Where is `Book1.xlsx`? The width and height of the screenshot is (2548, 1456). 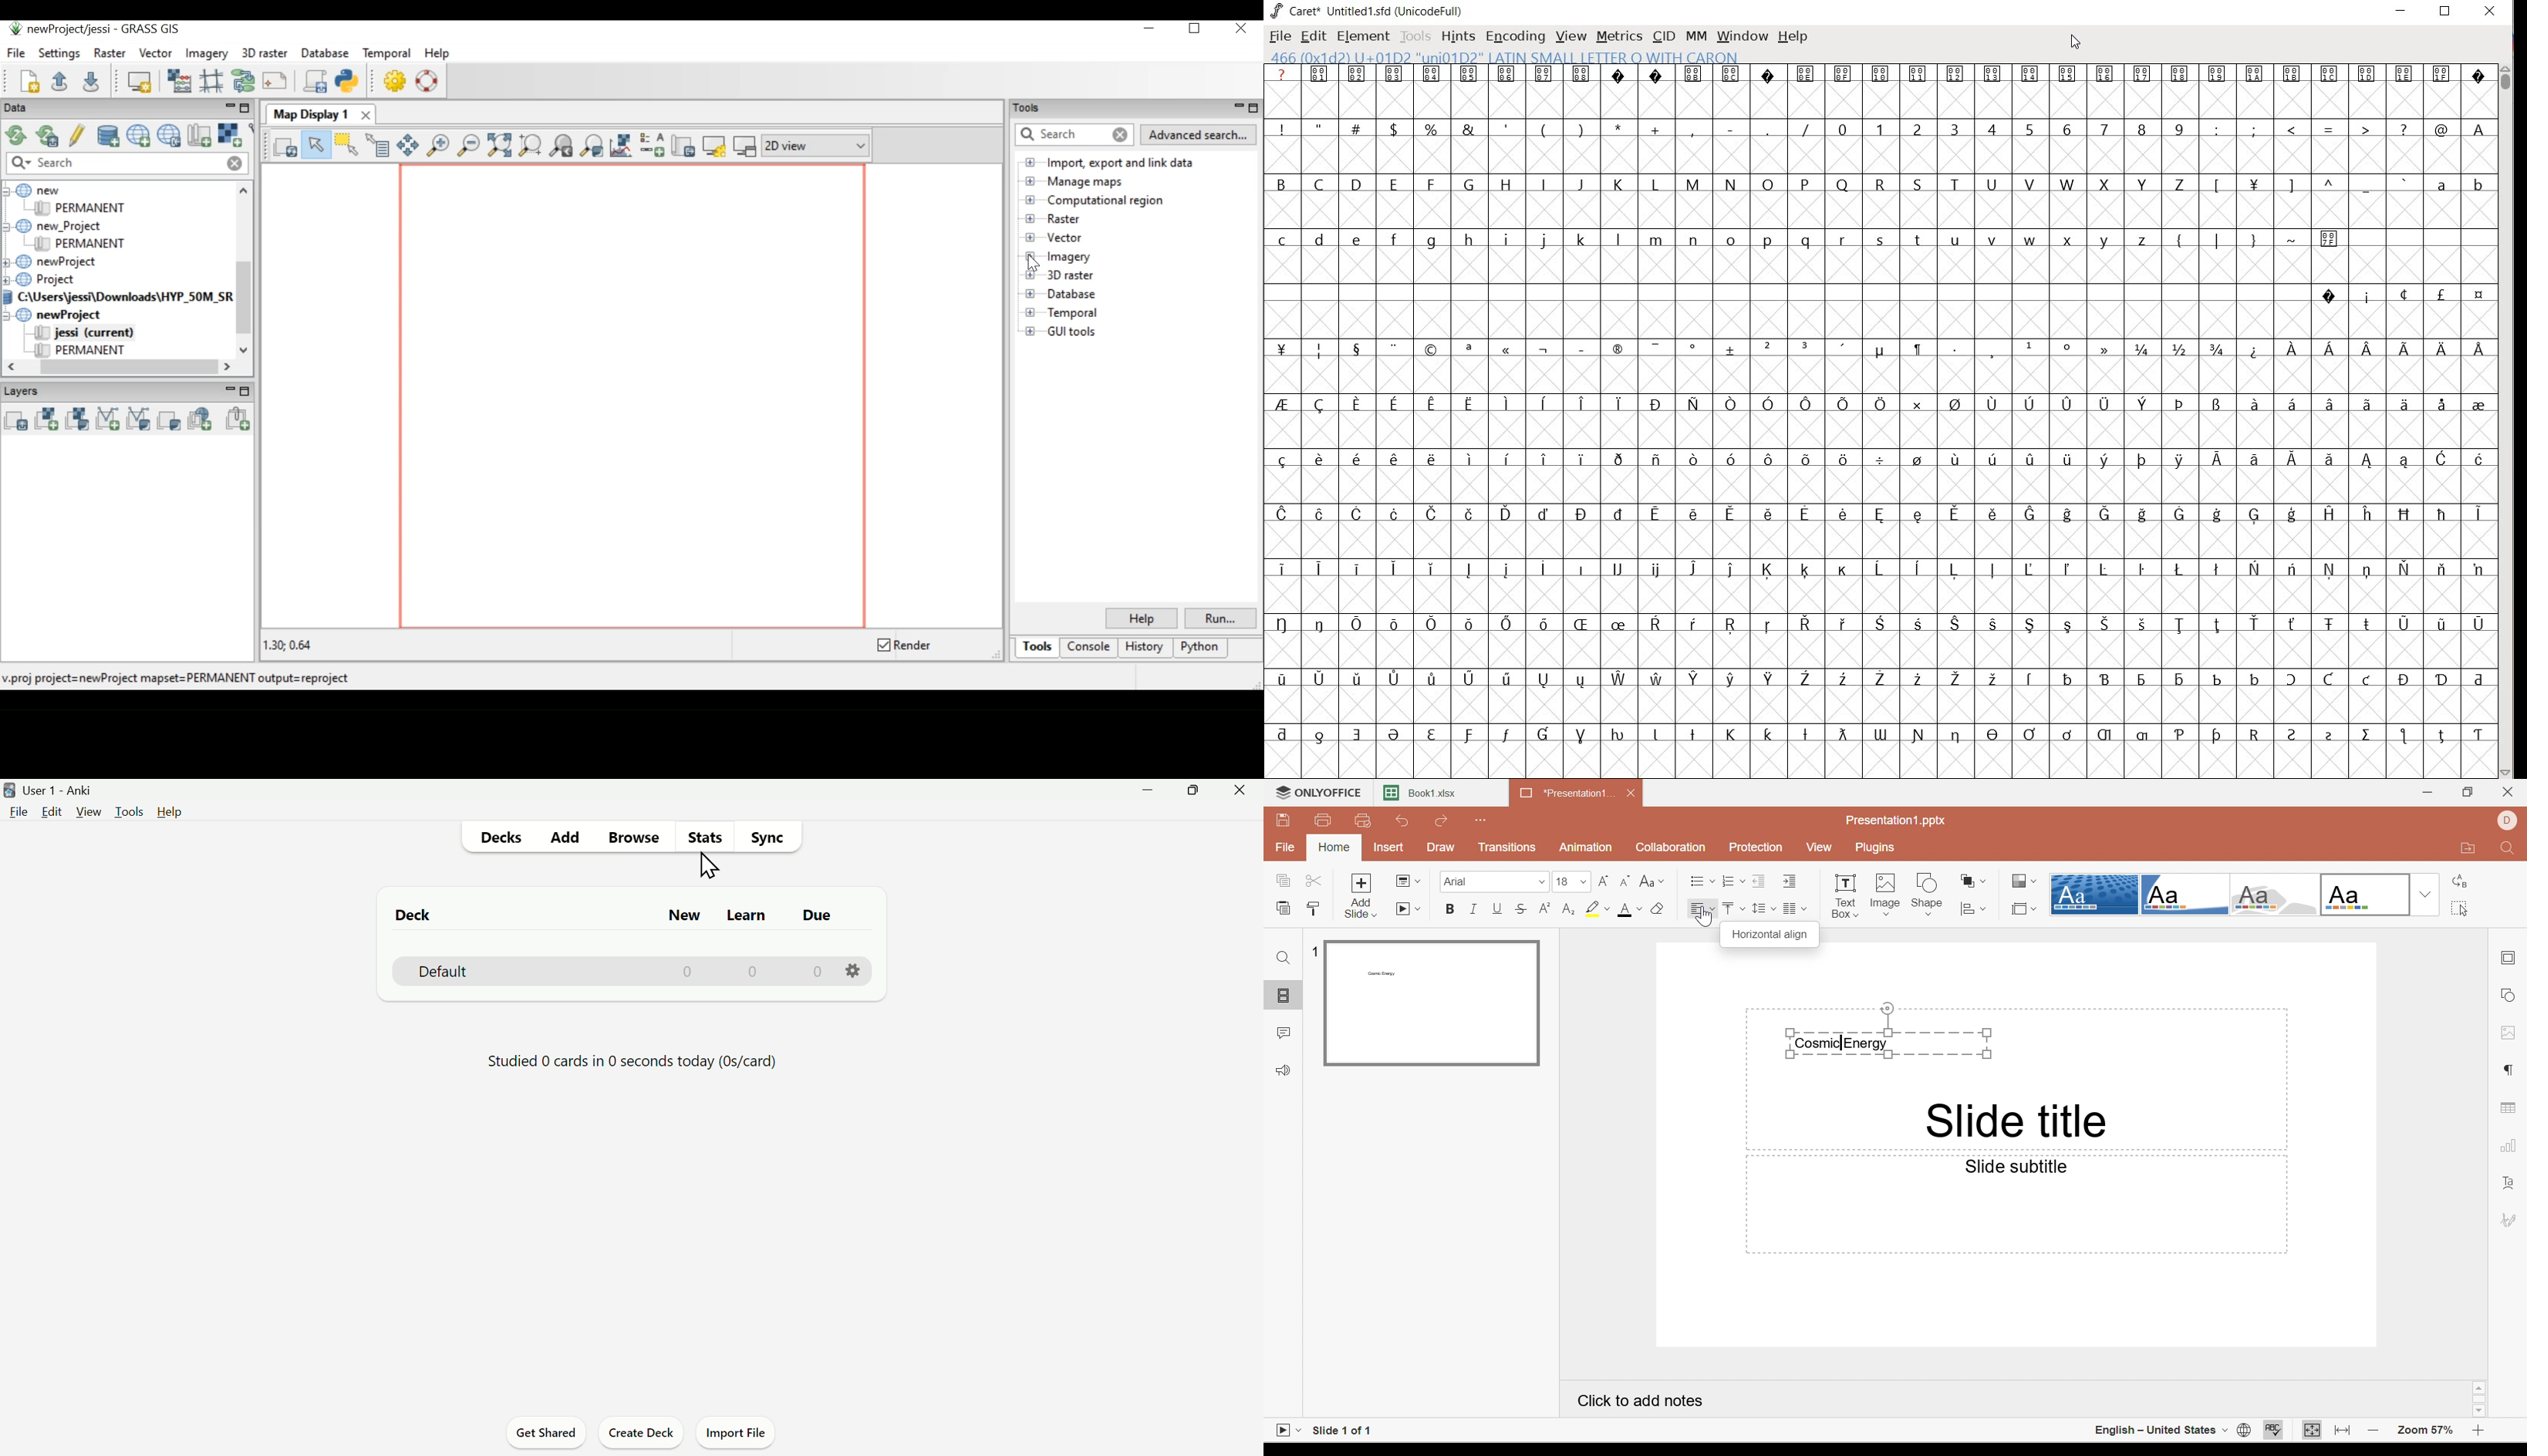
Book1.xlsx is located at coordinates (1427, 795).